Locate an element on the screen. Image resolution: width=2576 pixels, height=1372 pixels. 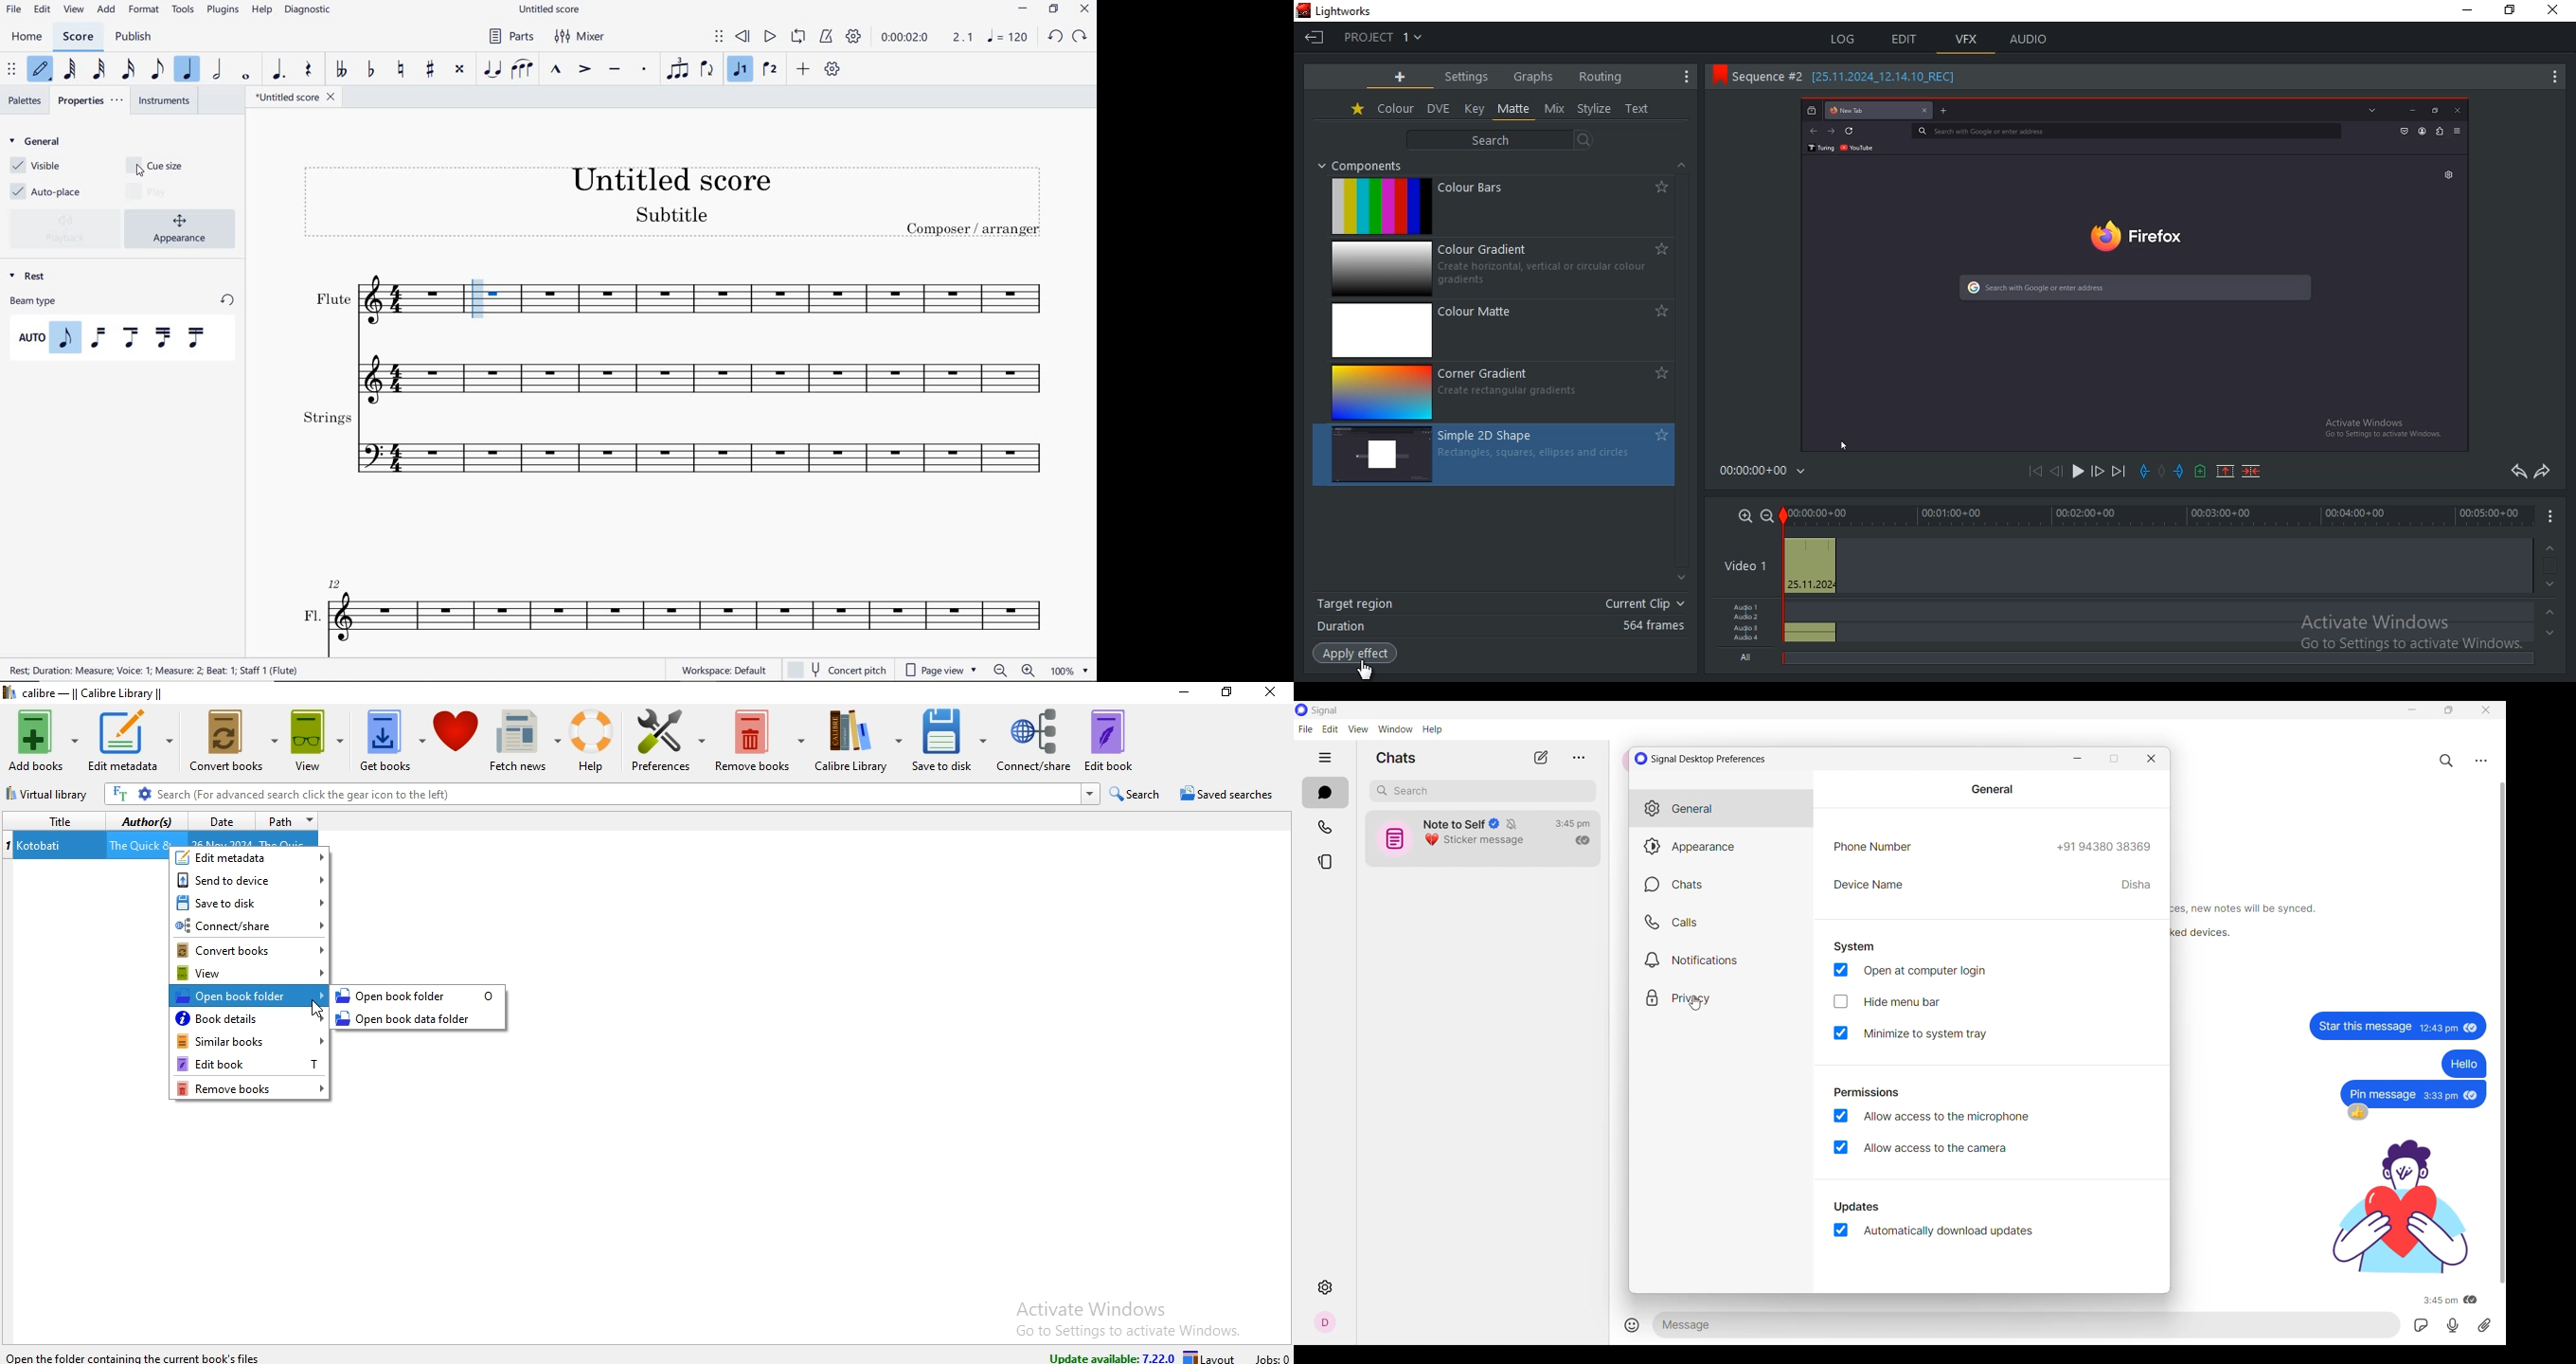
thumbsup is located at coordinates (2359, 1113).